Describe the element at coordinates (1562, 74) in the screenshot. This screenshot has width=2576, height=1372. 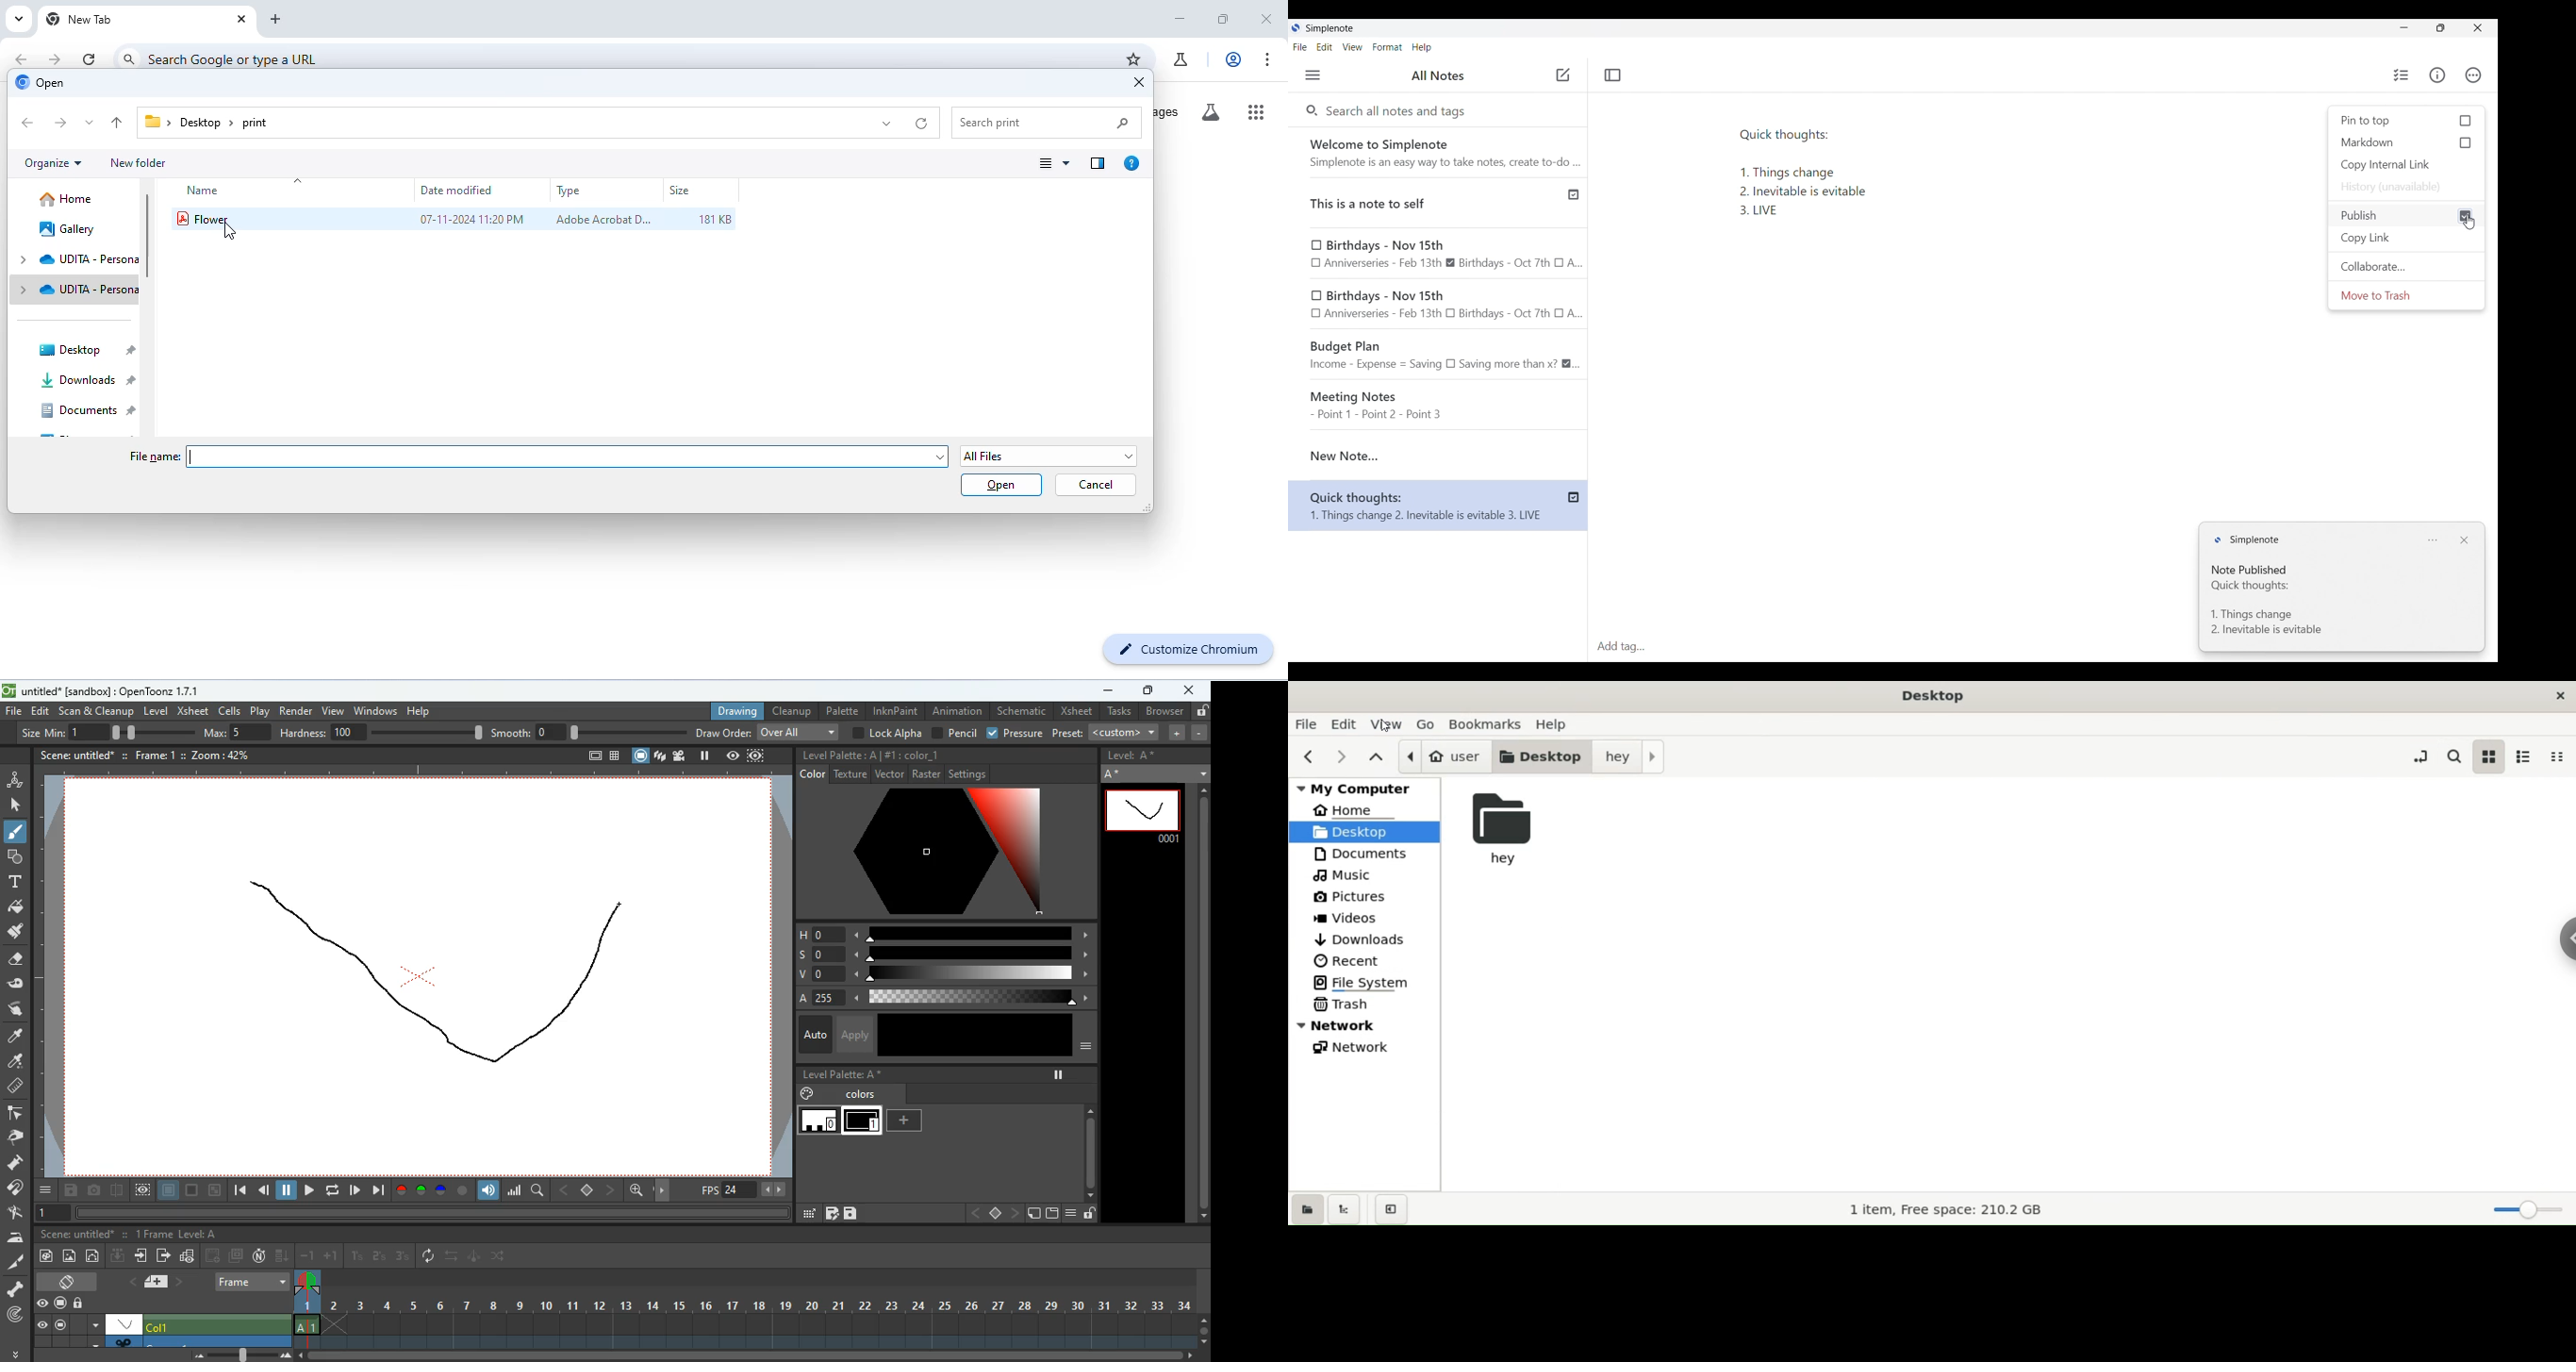
I see `cursor` at that location.